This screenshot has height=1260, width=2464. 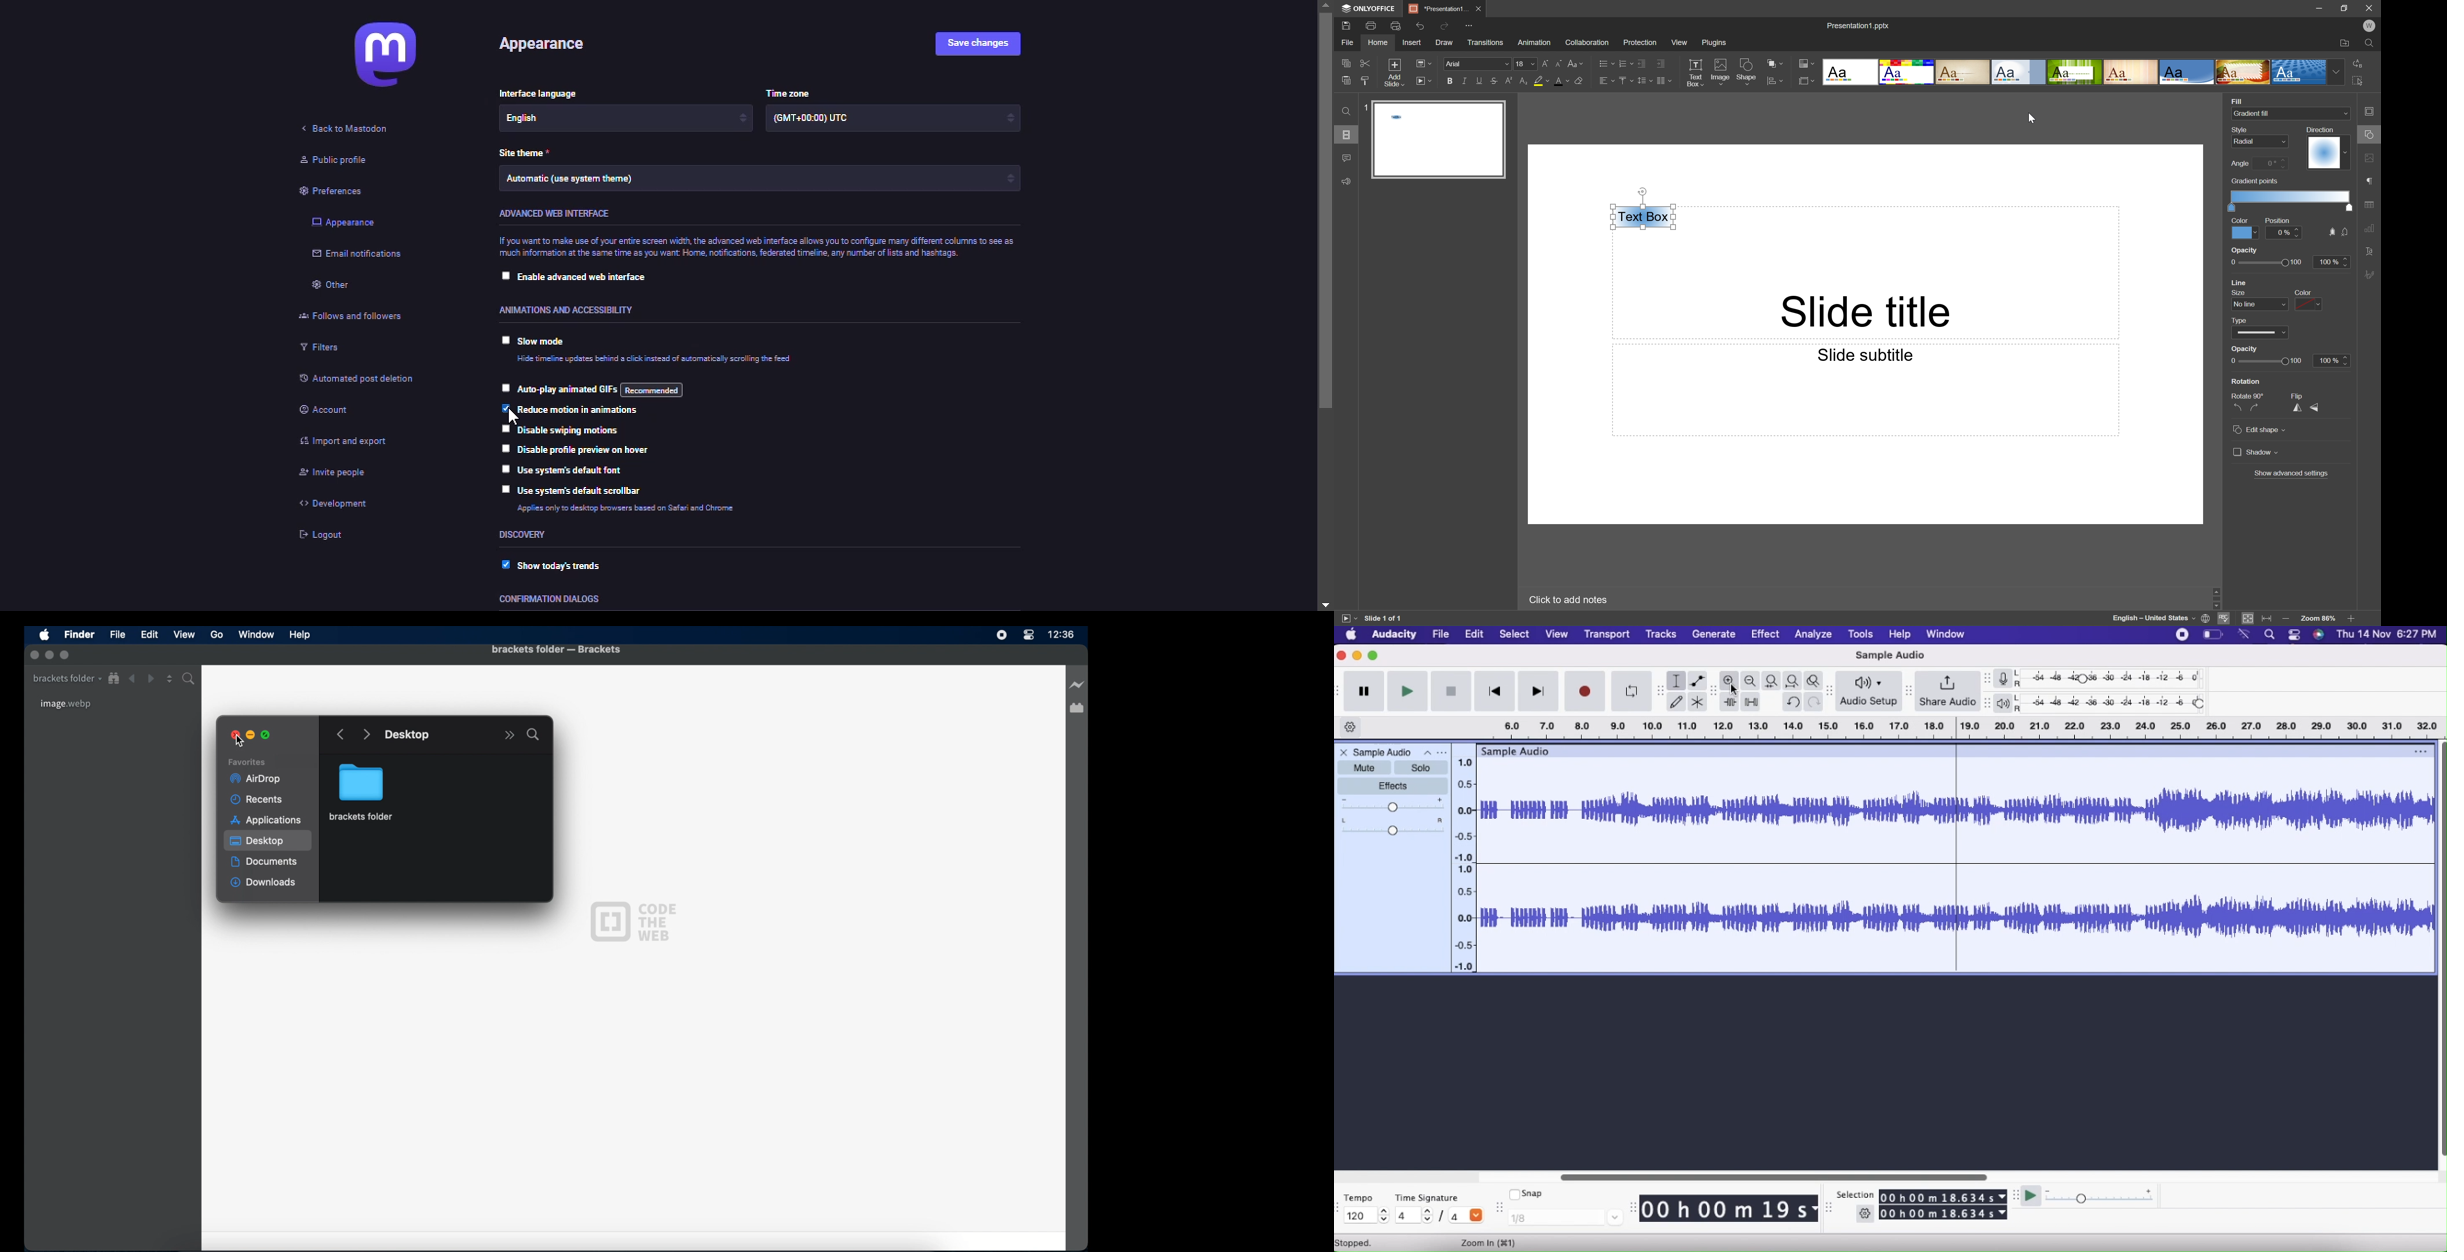 What do you see at coordinates (2347, 232) in the screenshot?
I see `Remove gradient point` at bounding box center [2347, 232].